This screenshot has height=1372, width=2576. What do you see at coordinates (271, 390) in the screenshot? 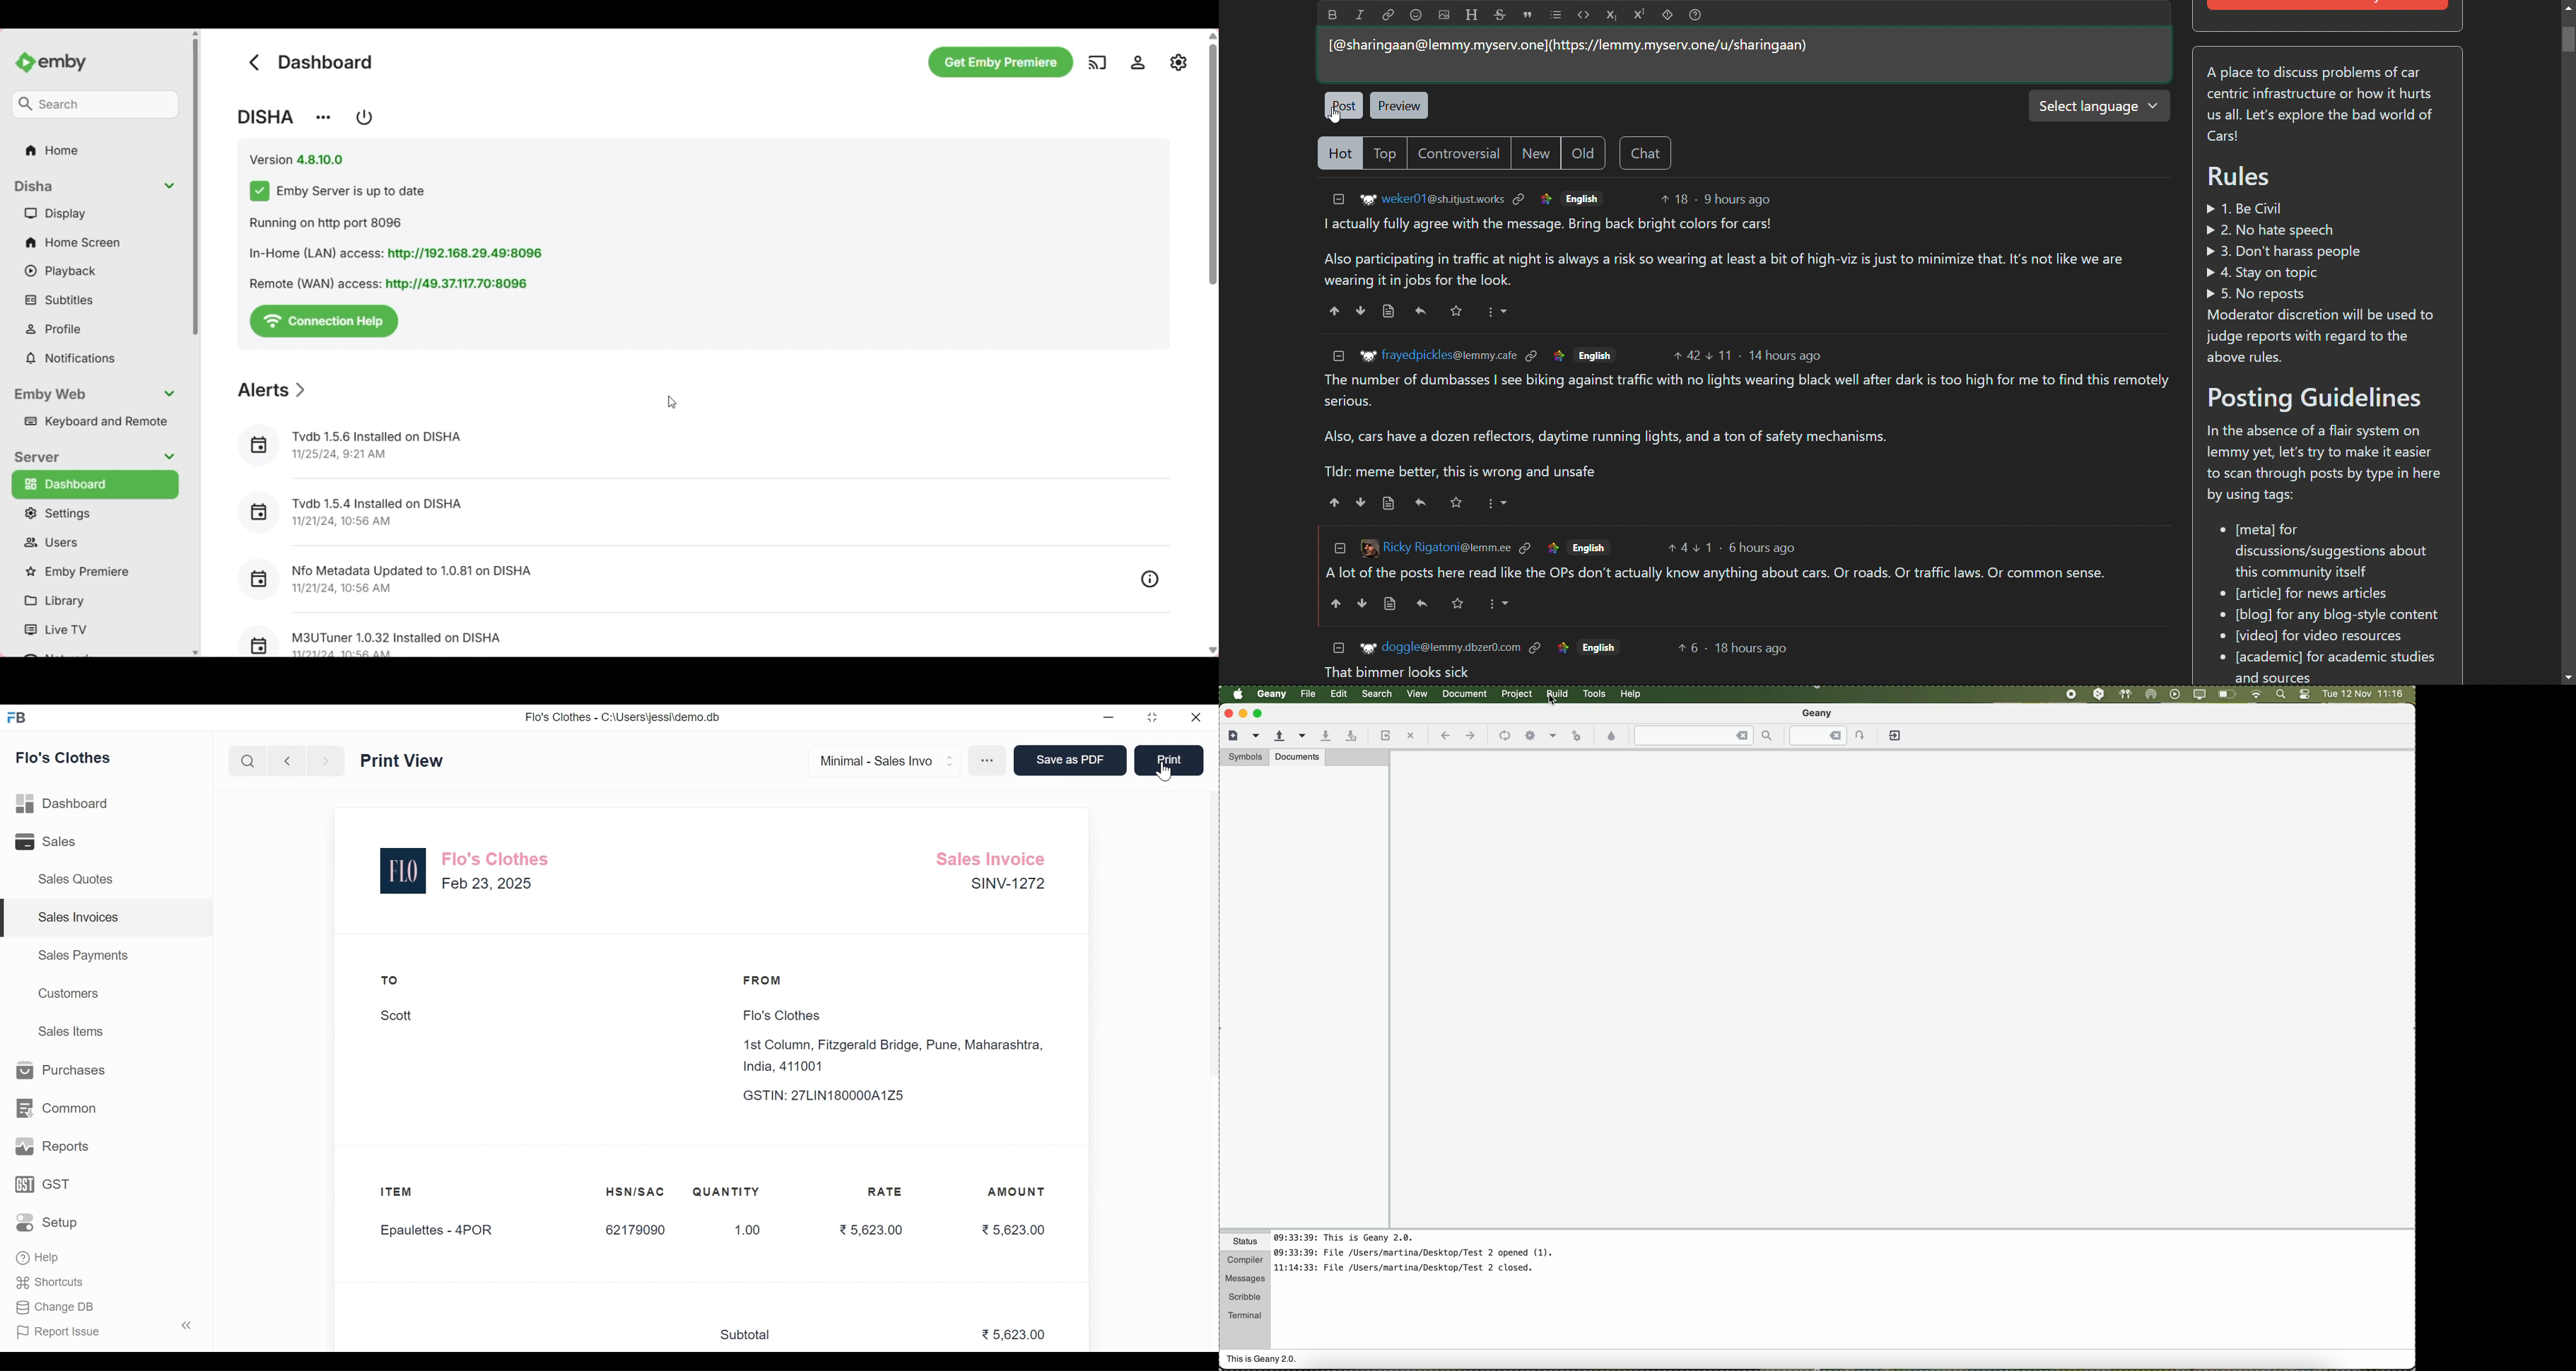
I see `Section title` at bounding box center [271, 390].